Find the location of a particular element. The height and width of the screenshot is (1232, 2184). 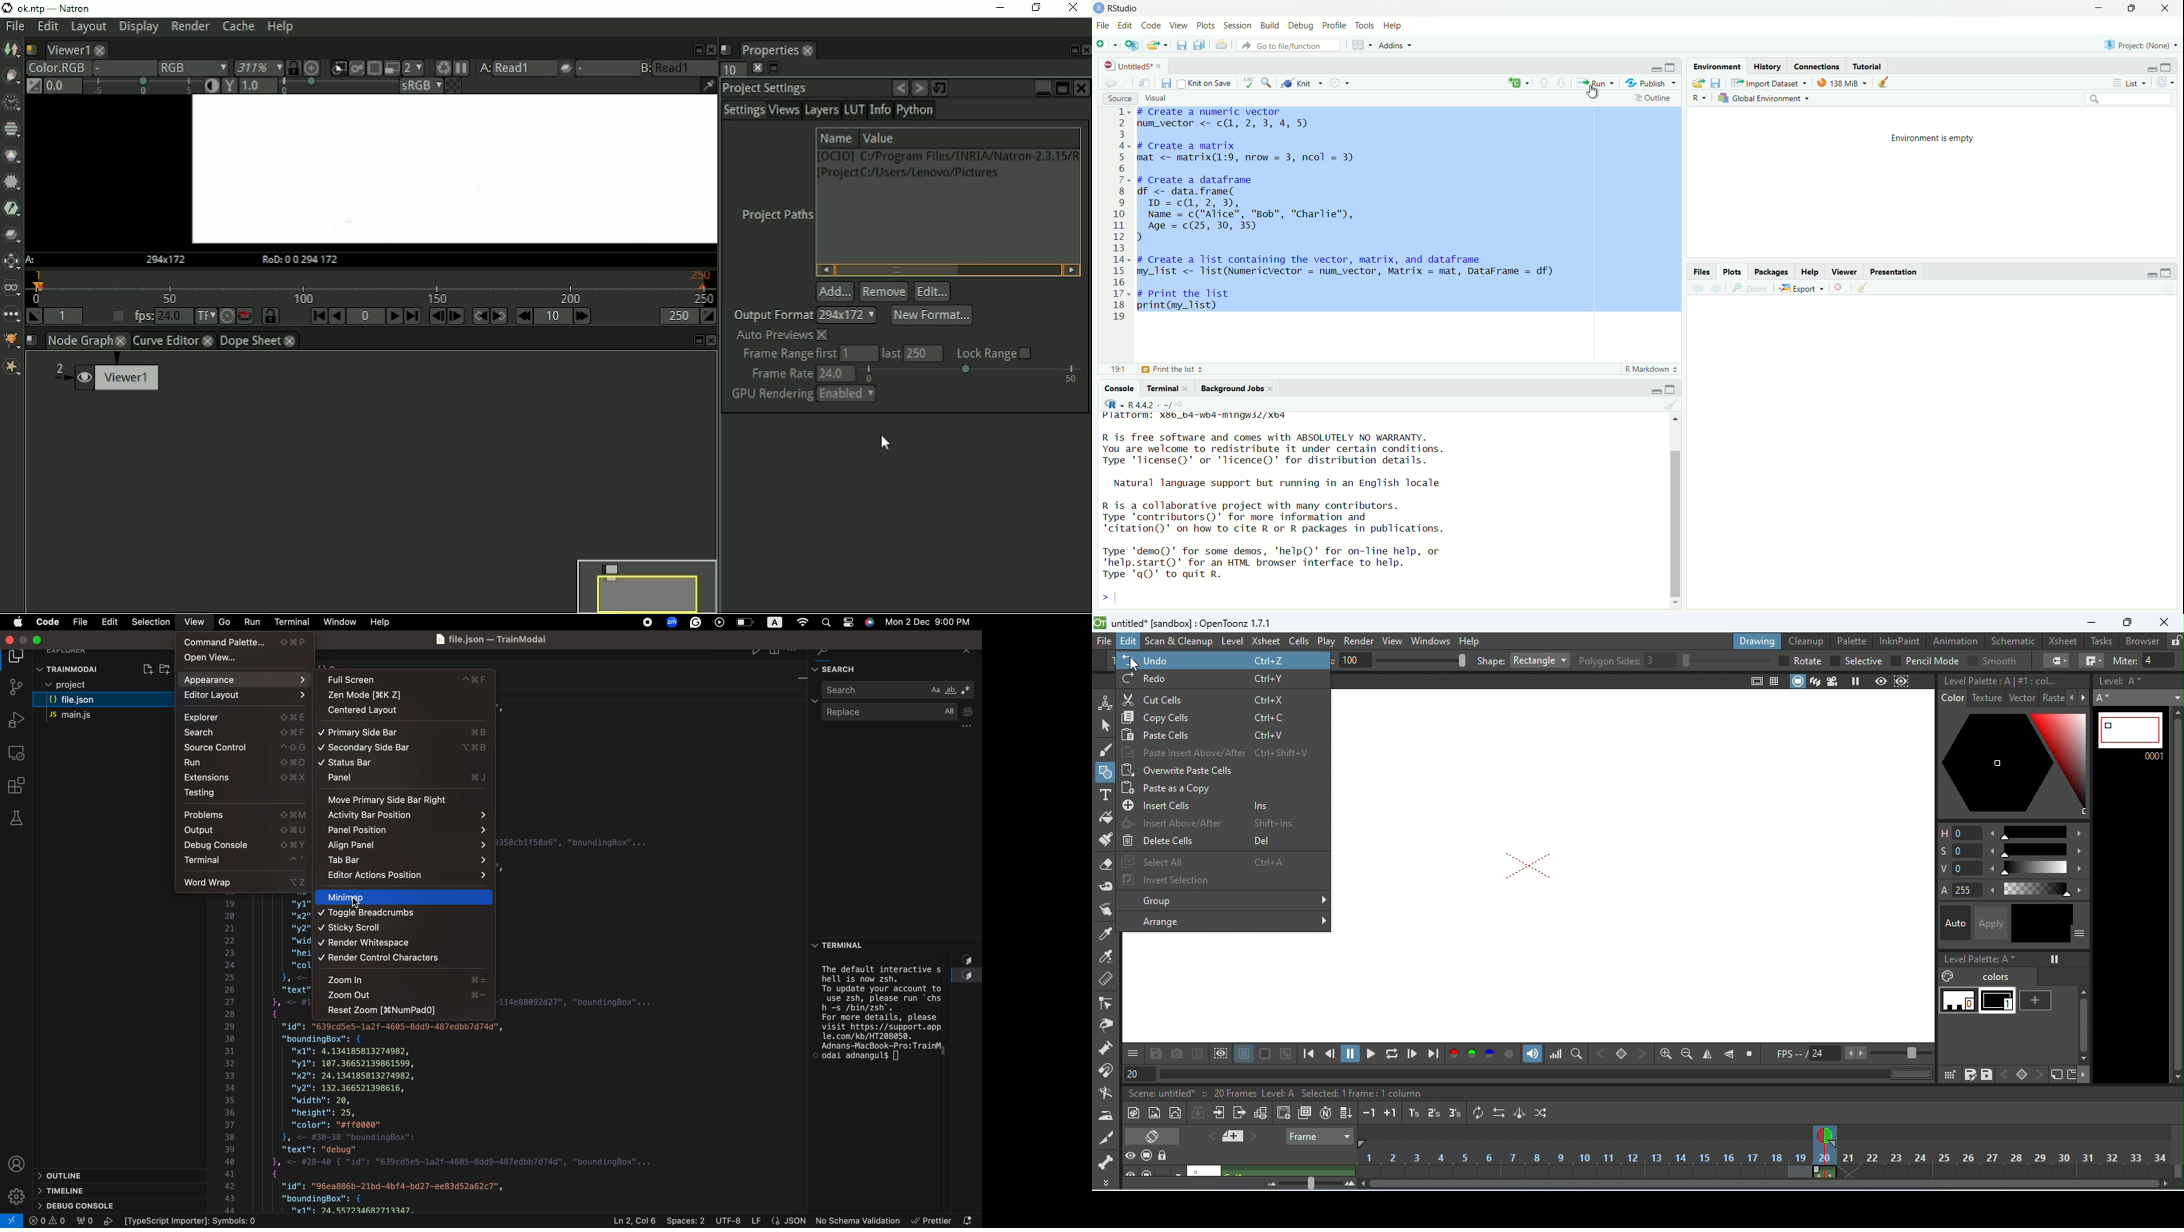

Addins is located at coordinates (1396, 46).